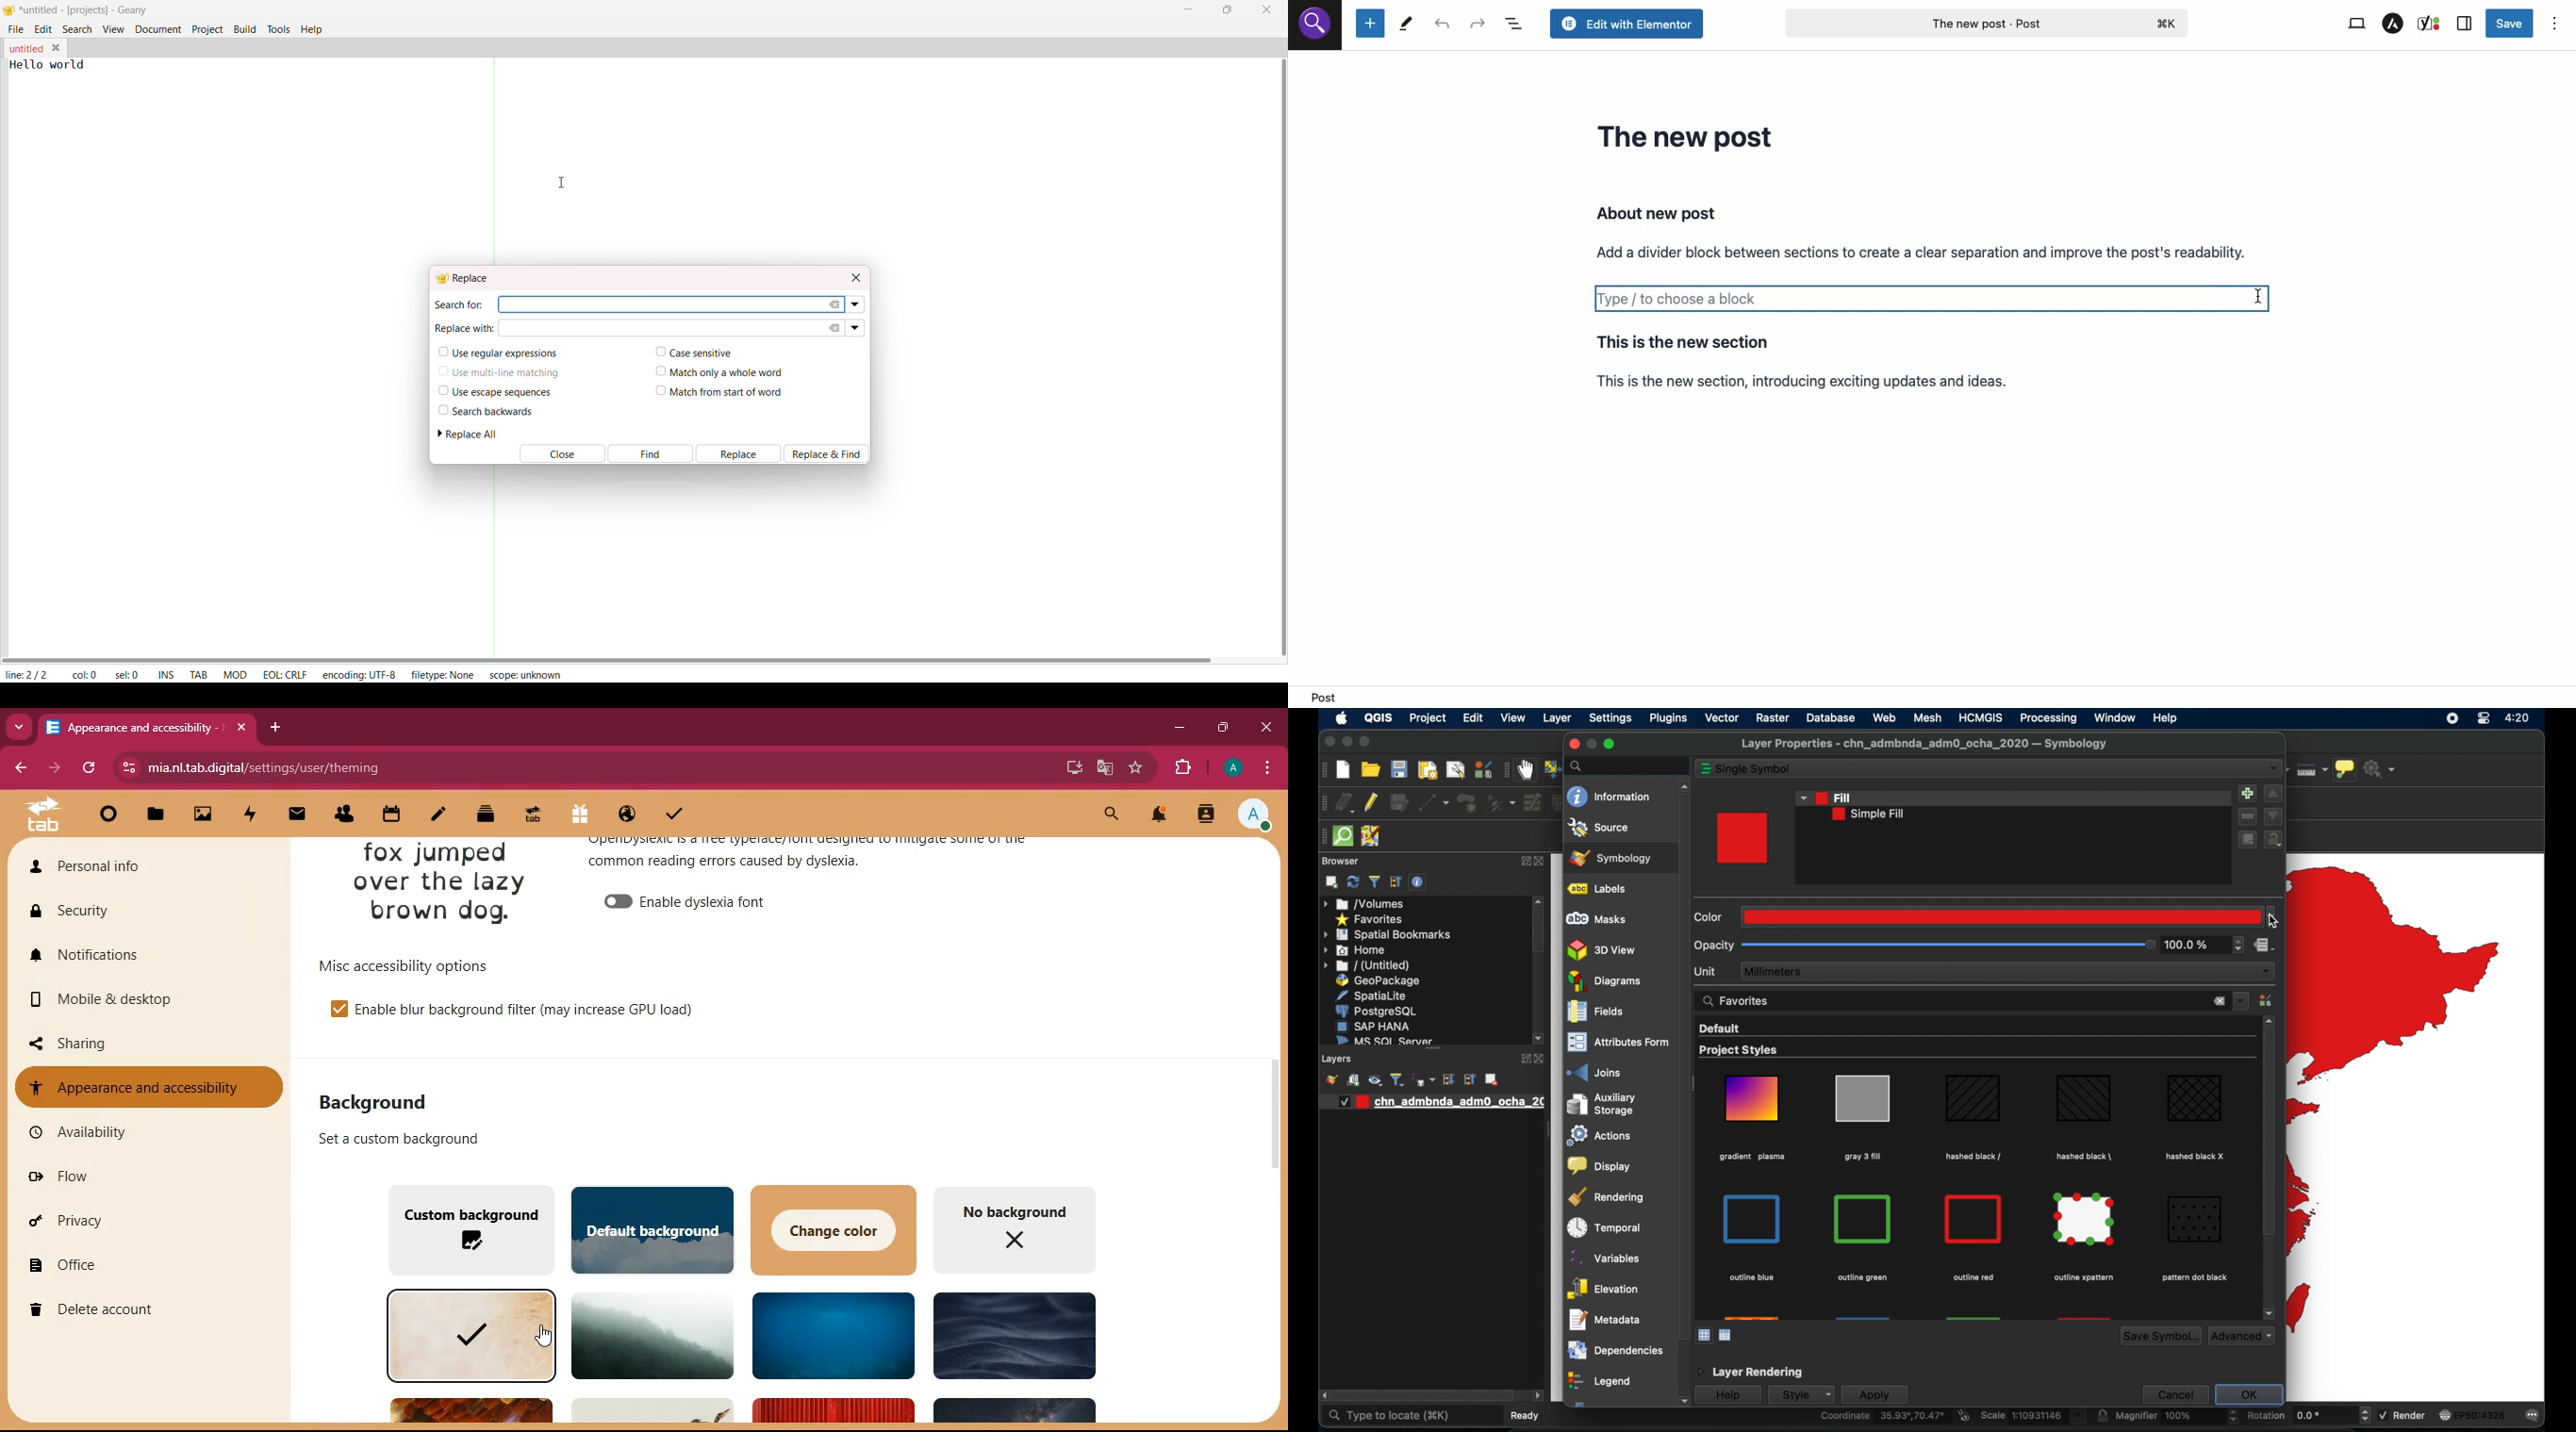 This screenshot has height=1456, width=2576. Describe the element at coordinates (147, 1086) in the screenshot. I see `appearance` at that location.